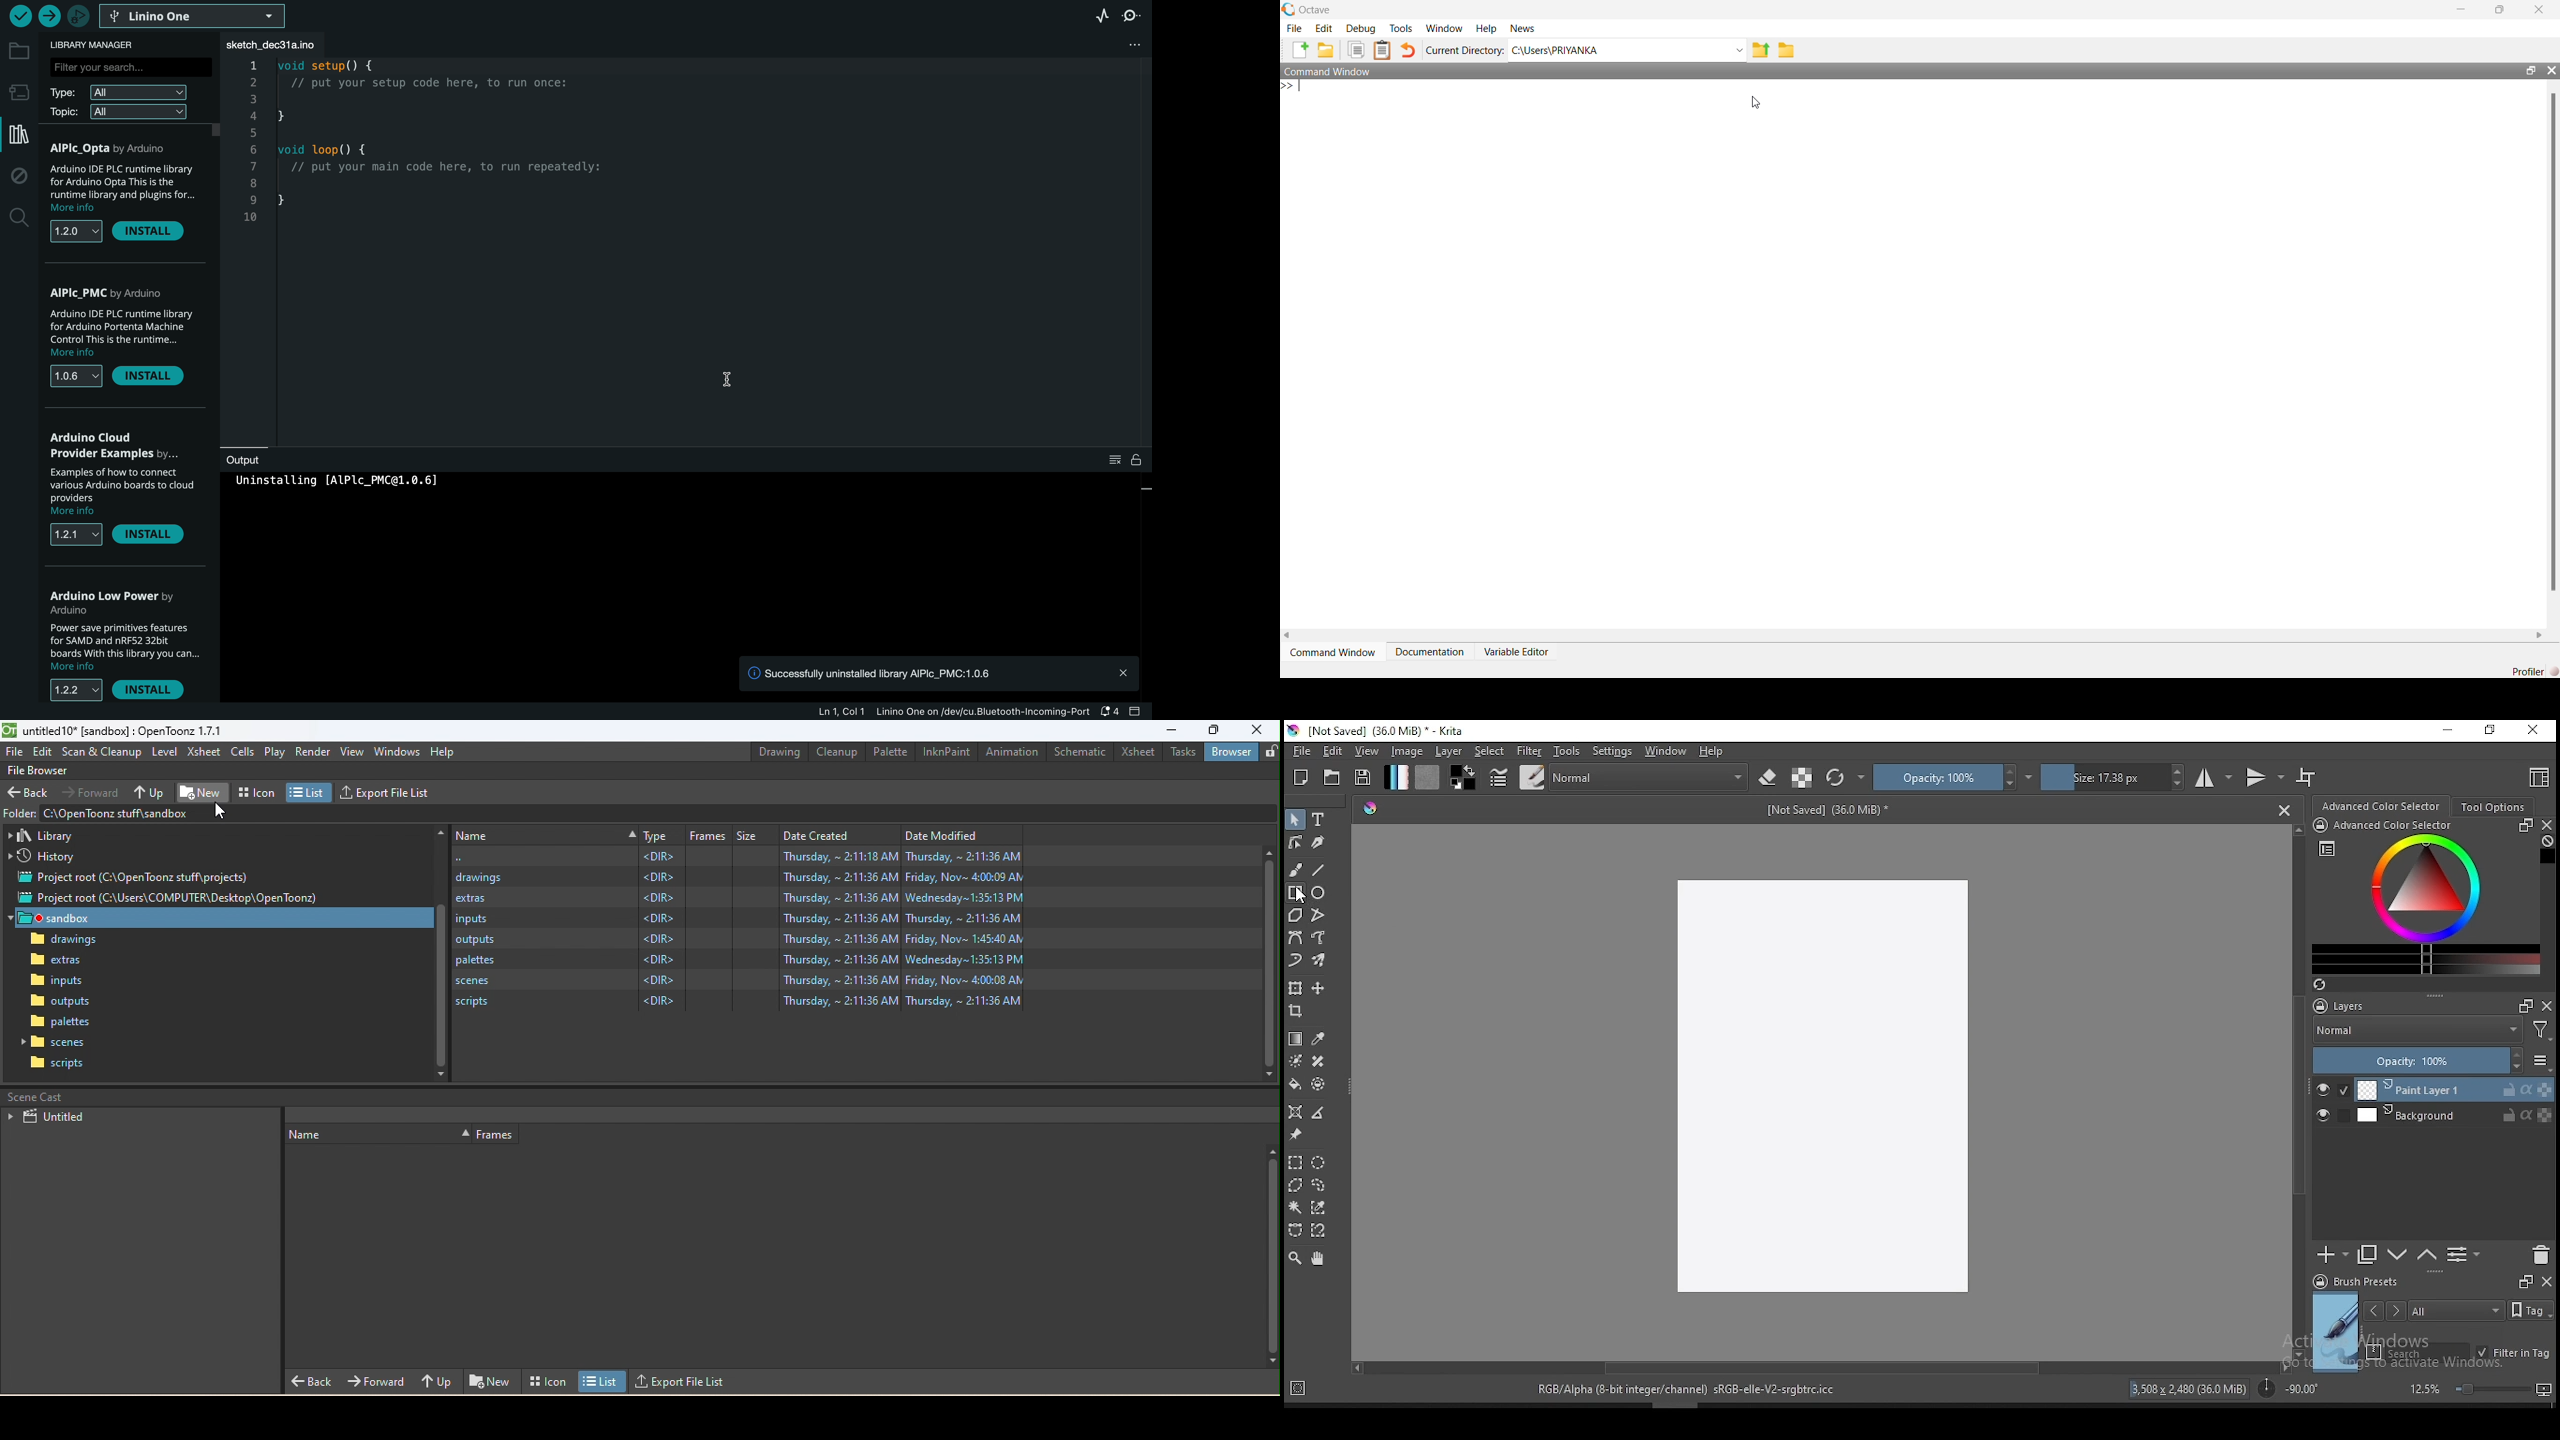 This screenshot has height=1456, width=2576. What do you see at coordinates (2520, 1005) in the screenshot?
I see `Frames` at bounding box center [2520, 1005].